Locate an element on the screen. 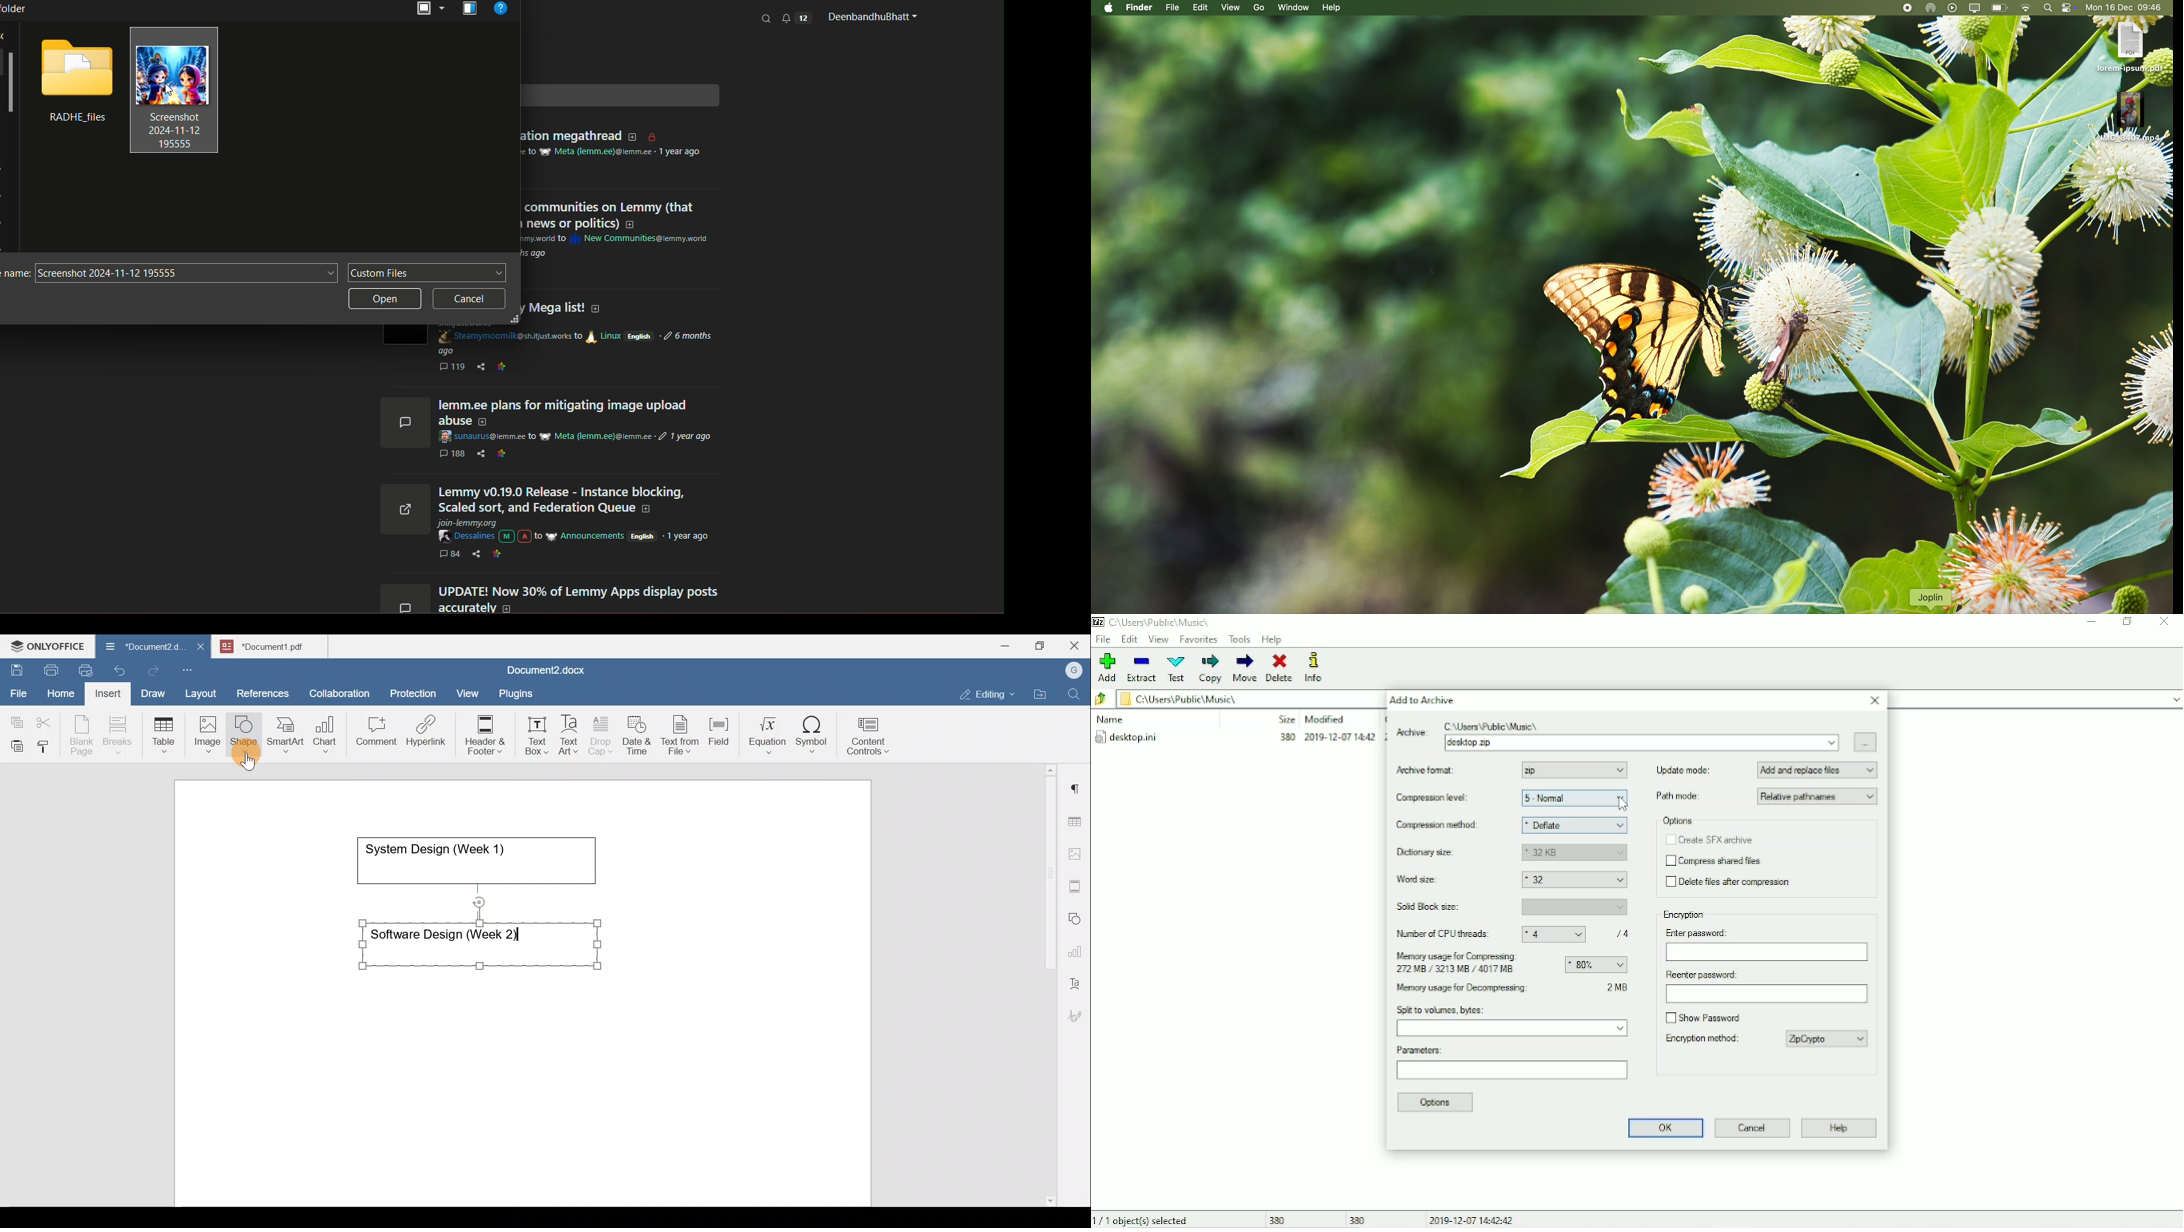 The height and width of the screenshot is (1232, 2184). Word size is located at coordinates (1513, 880).